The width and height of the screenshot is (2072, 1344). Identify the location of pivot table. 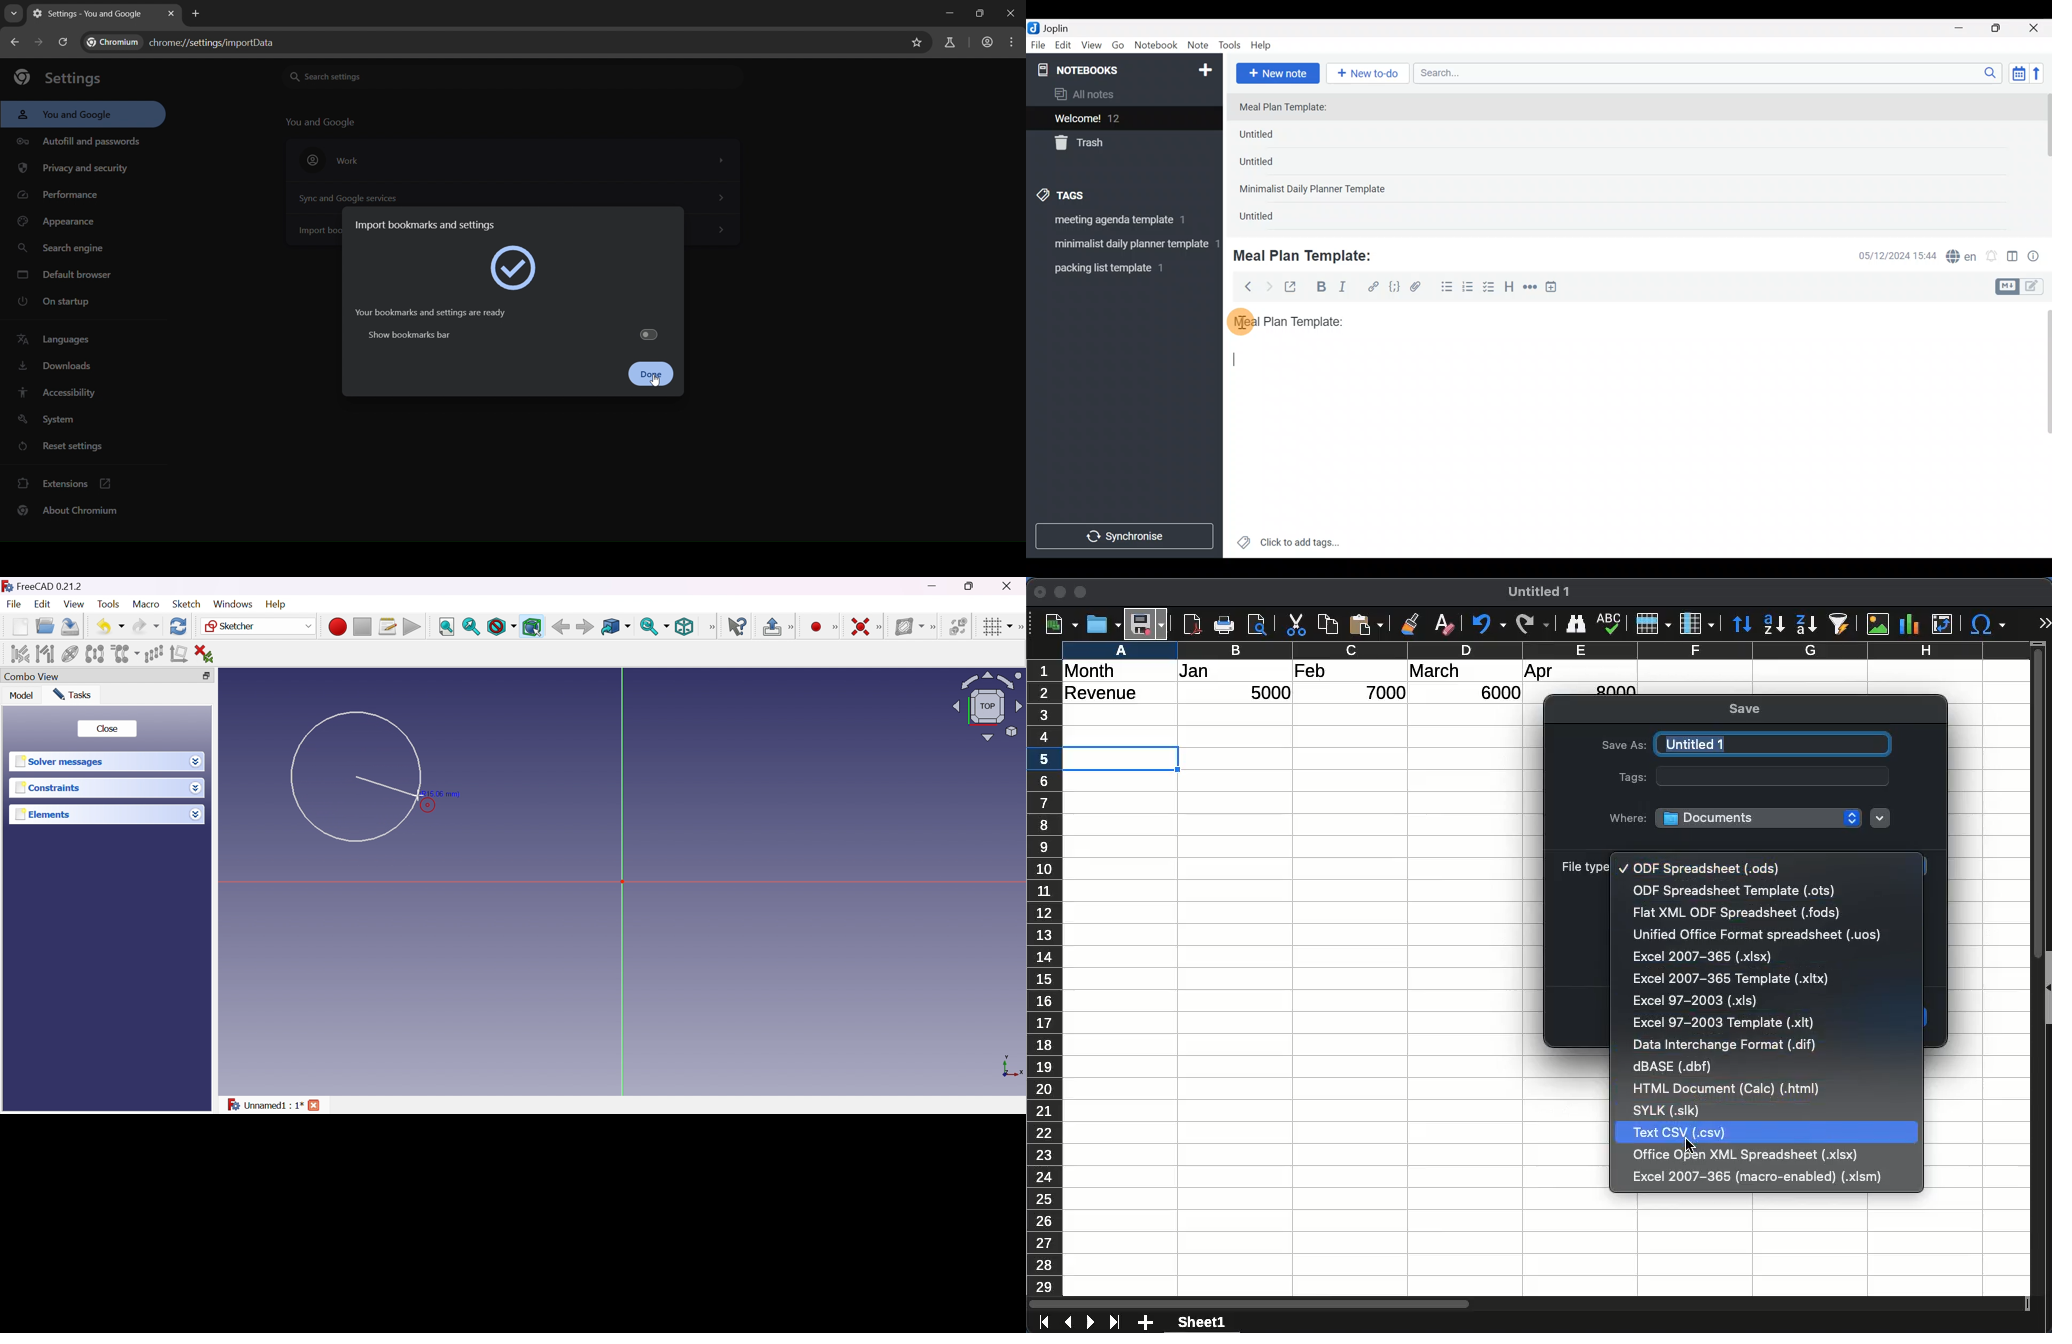
(1941, 625).